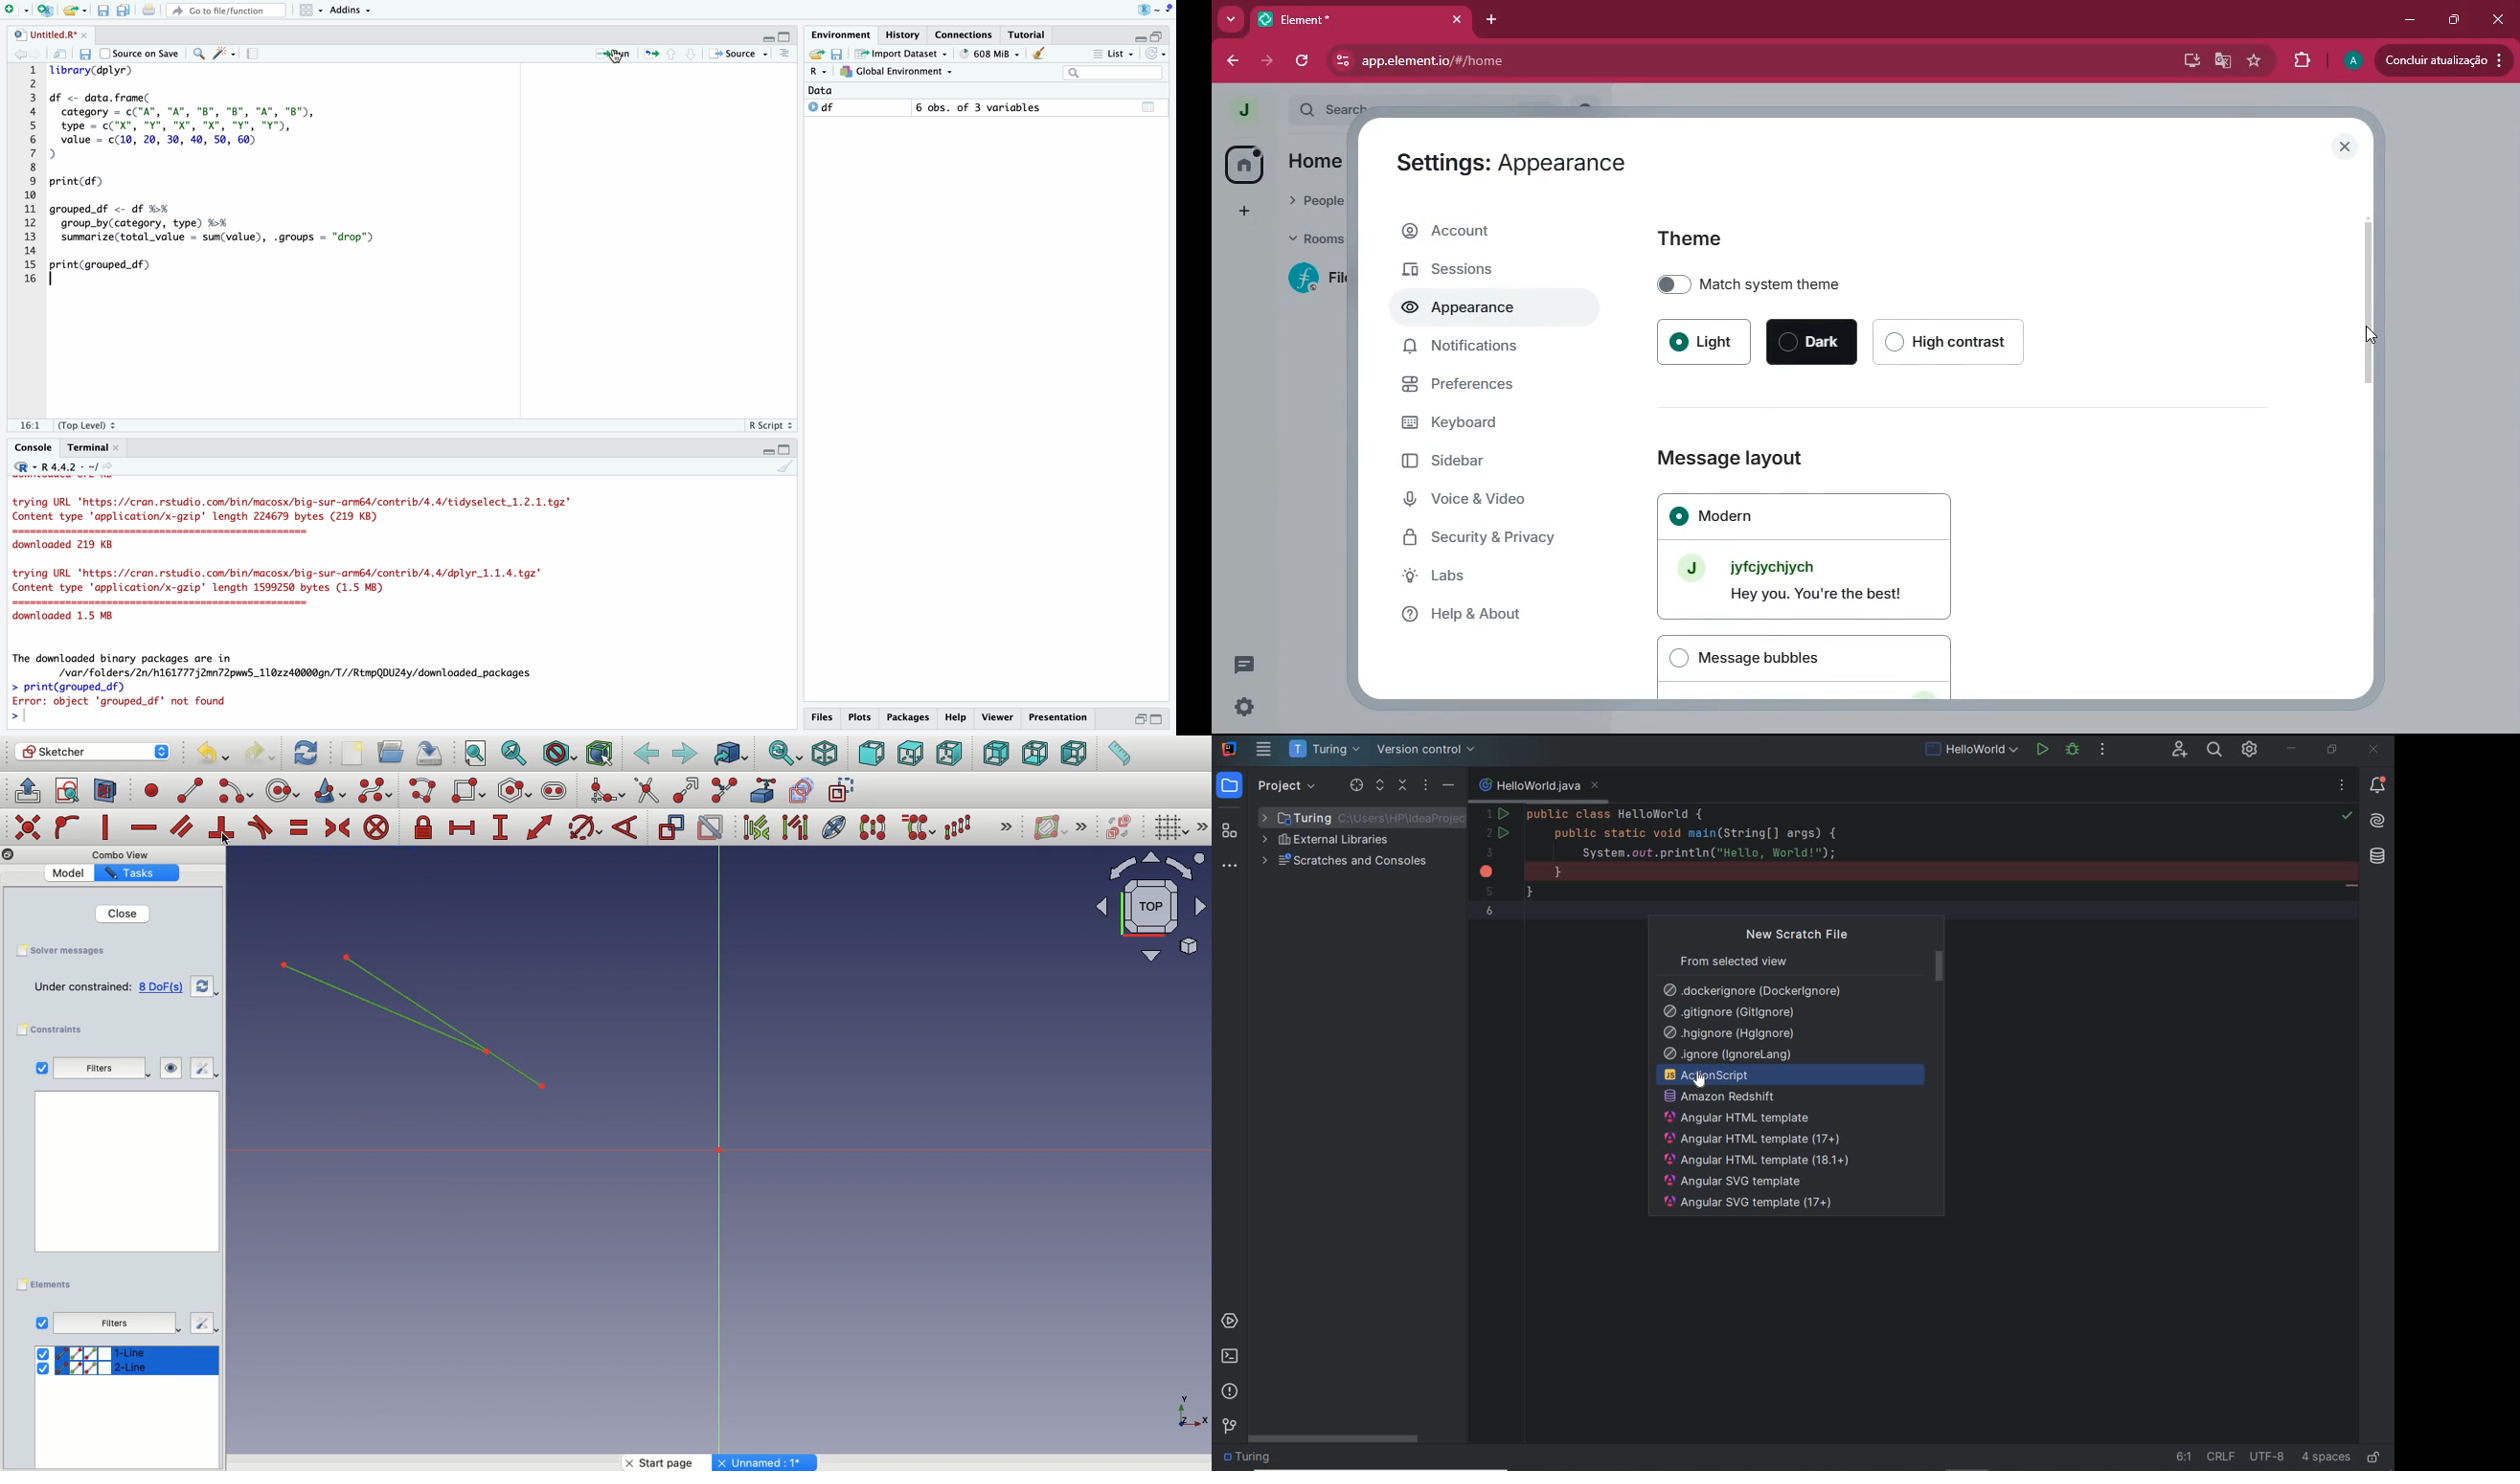  I want to click on carbon copy, so click(805, 791).